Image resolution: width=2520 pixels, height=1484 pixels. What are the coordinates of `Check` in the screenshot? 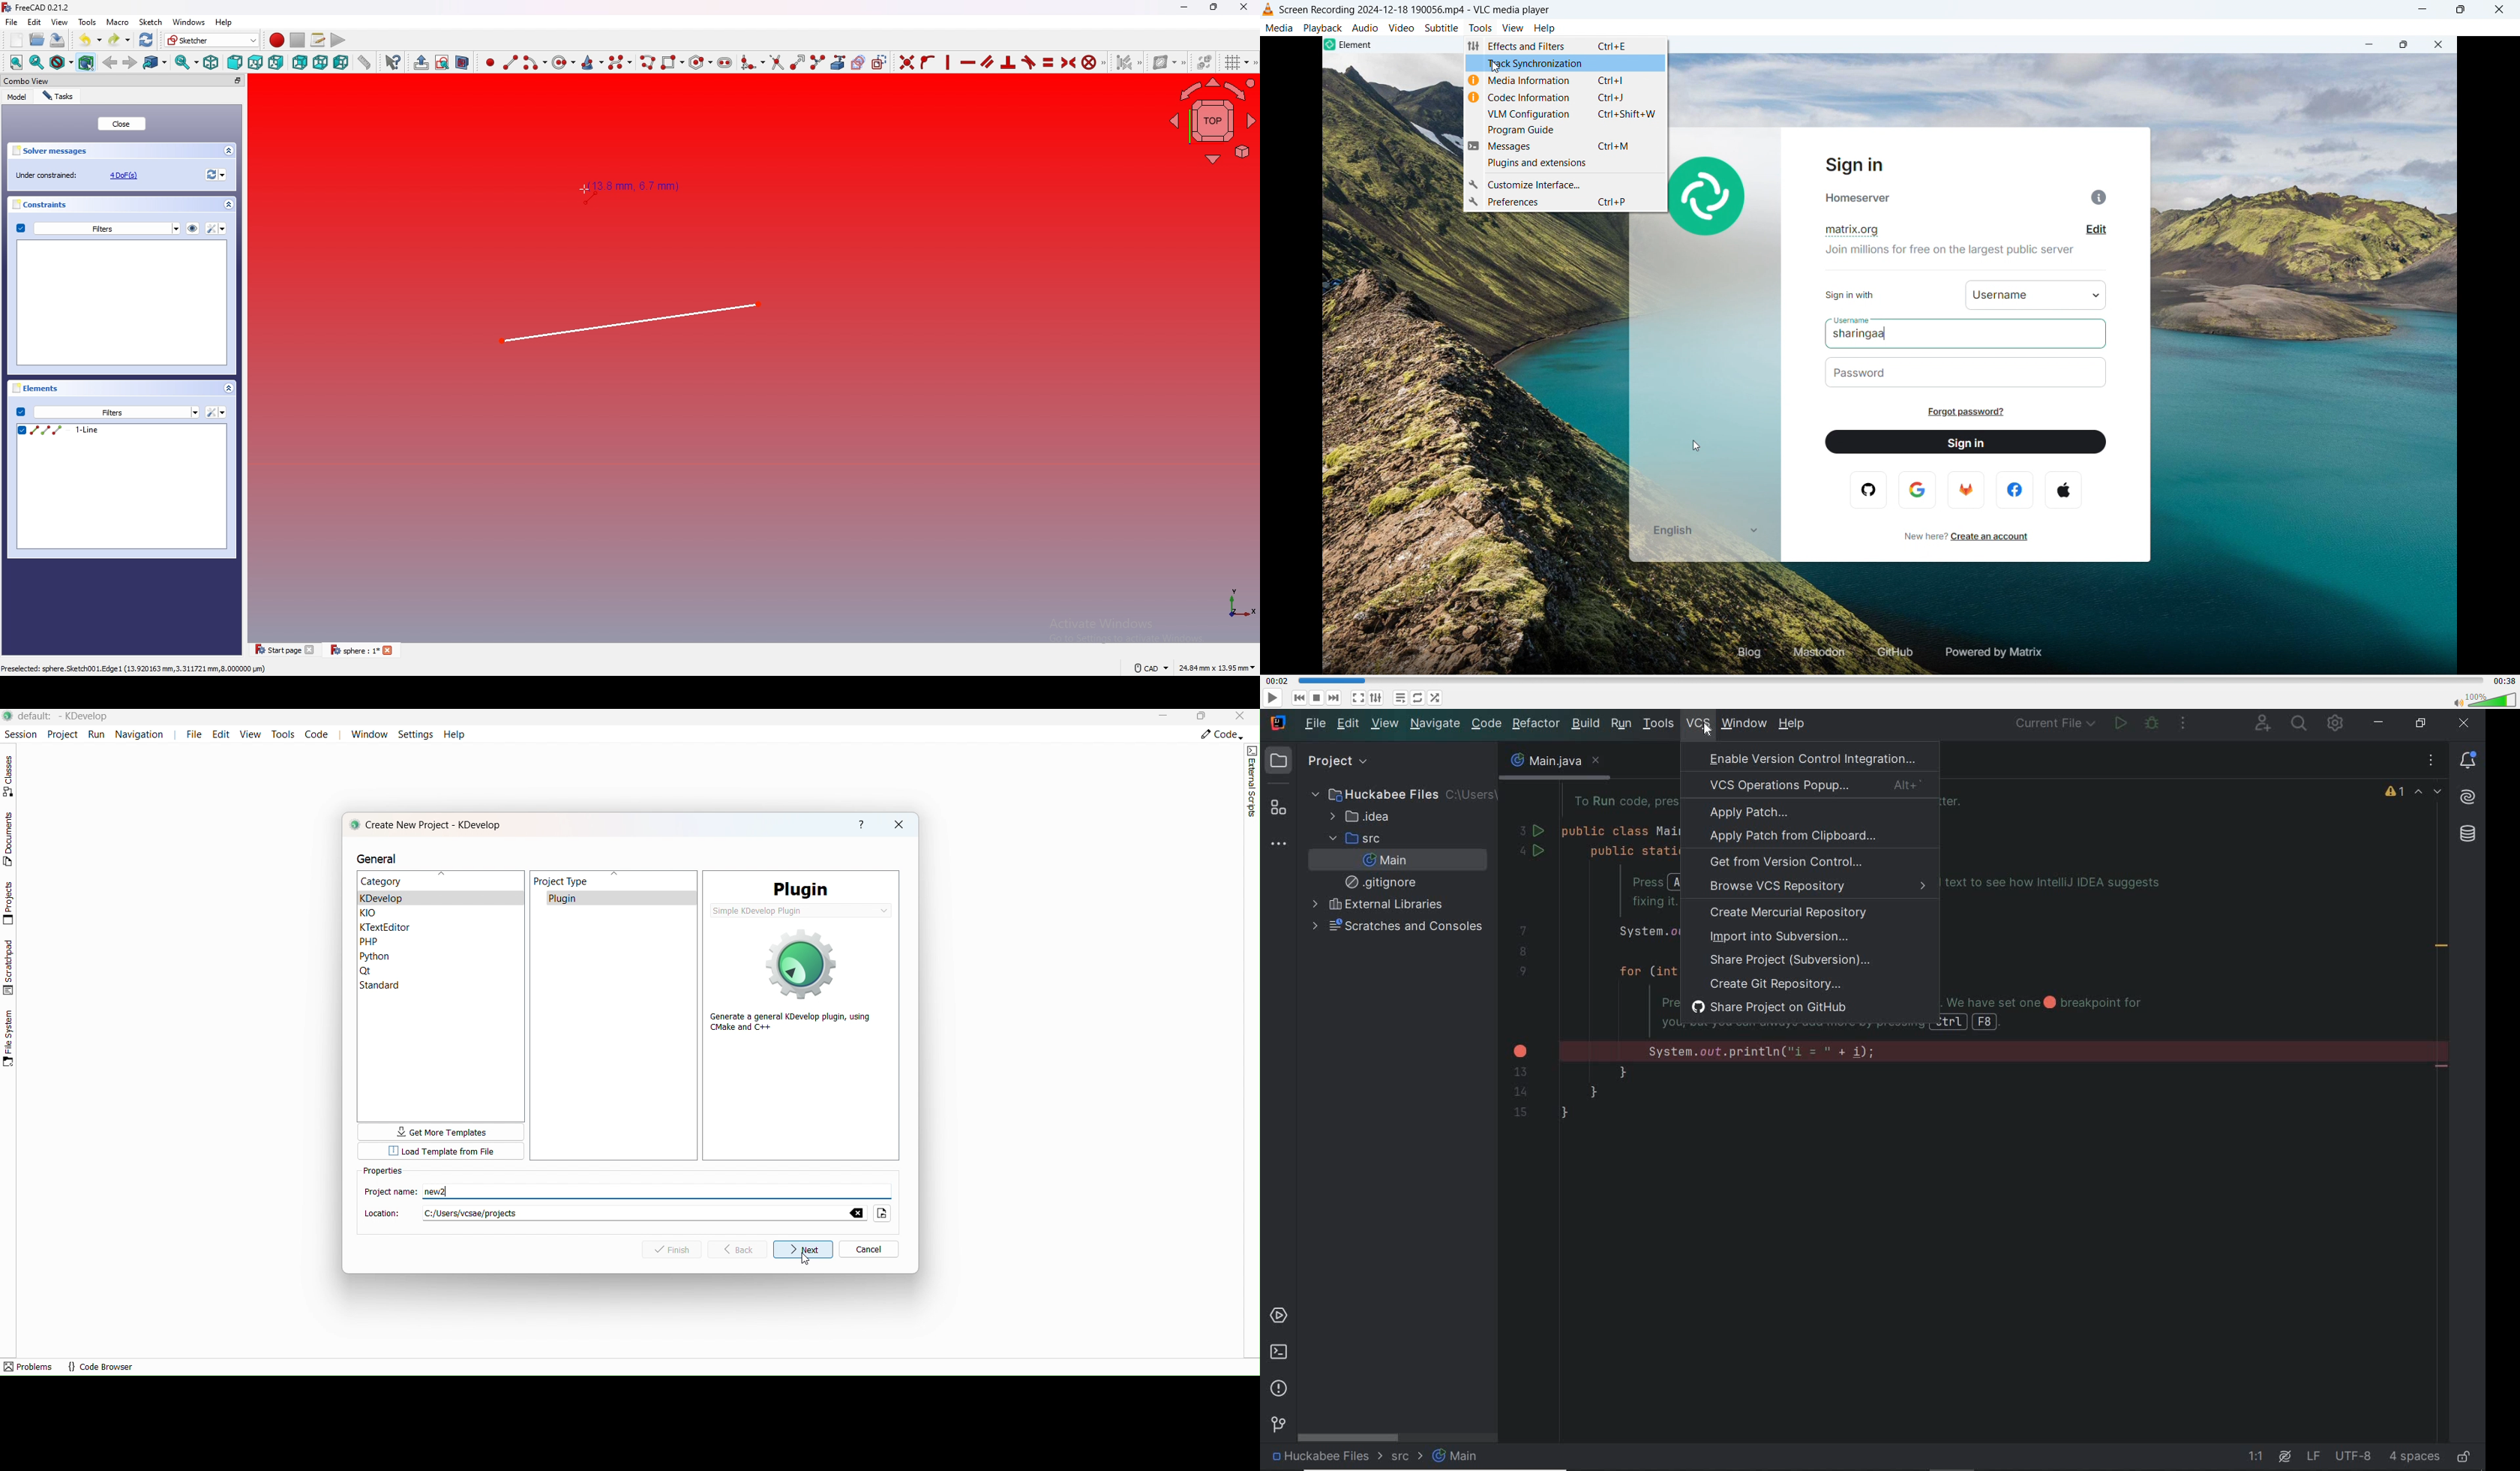 It's located at (20, 412).